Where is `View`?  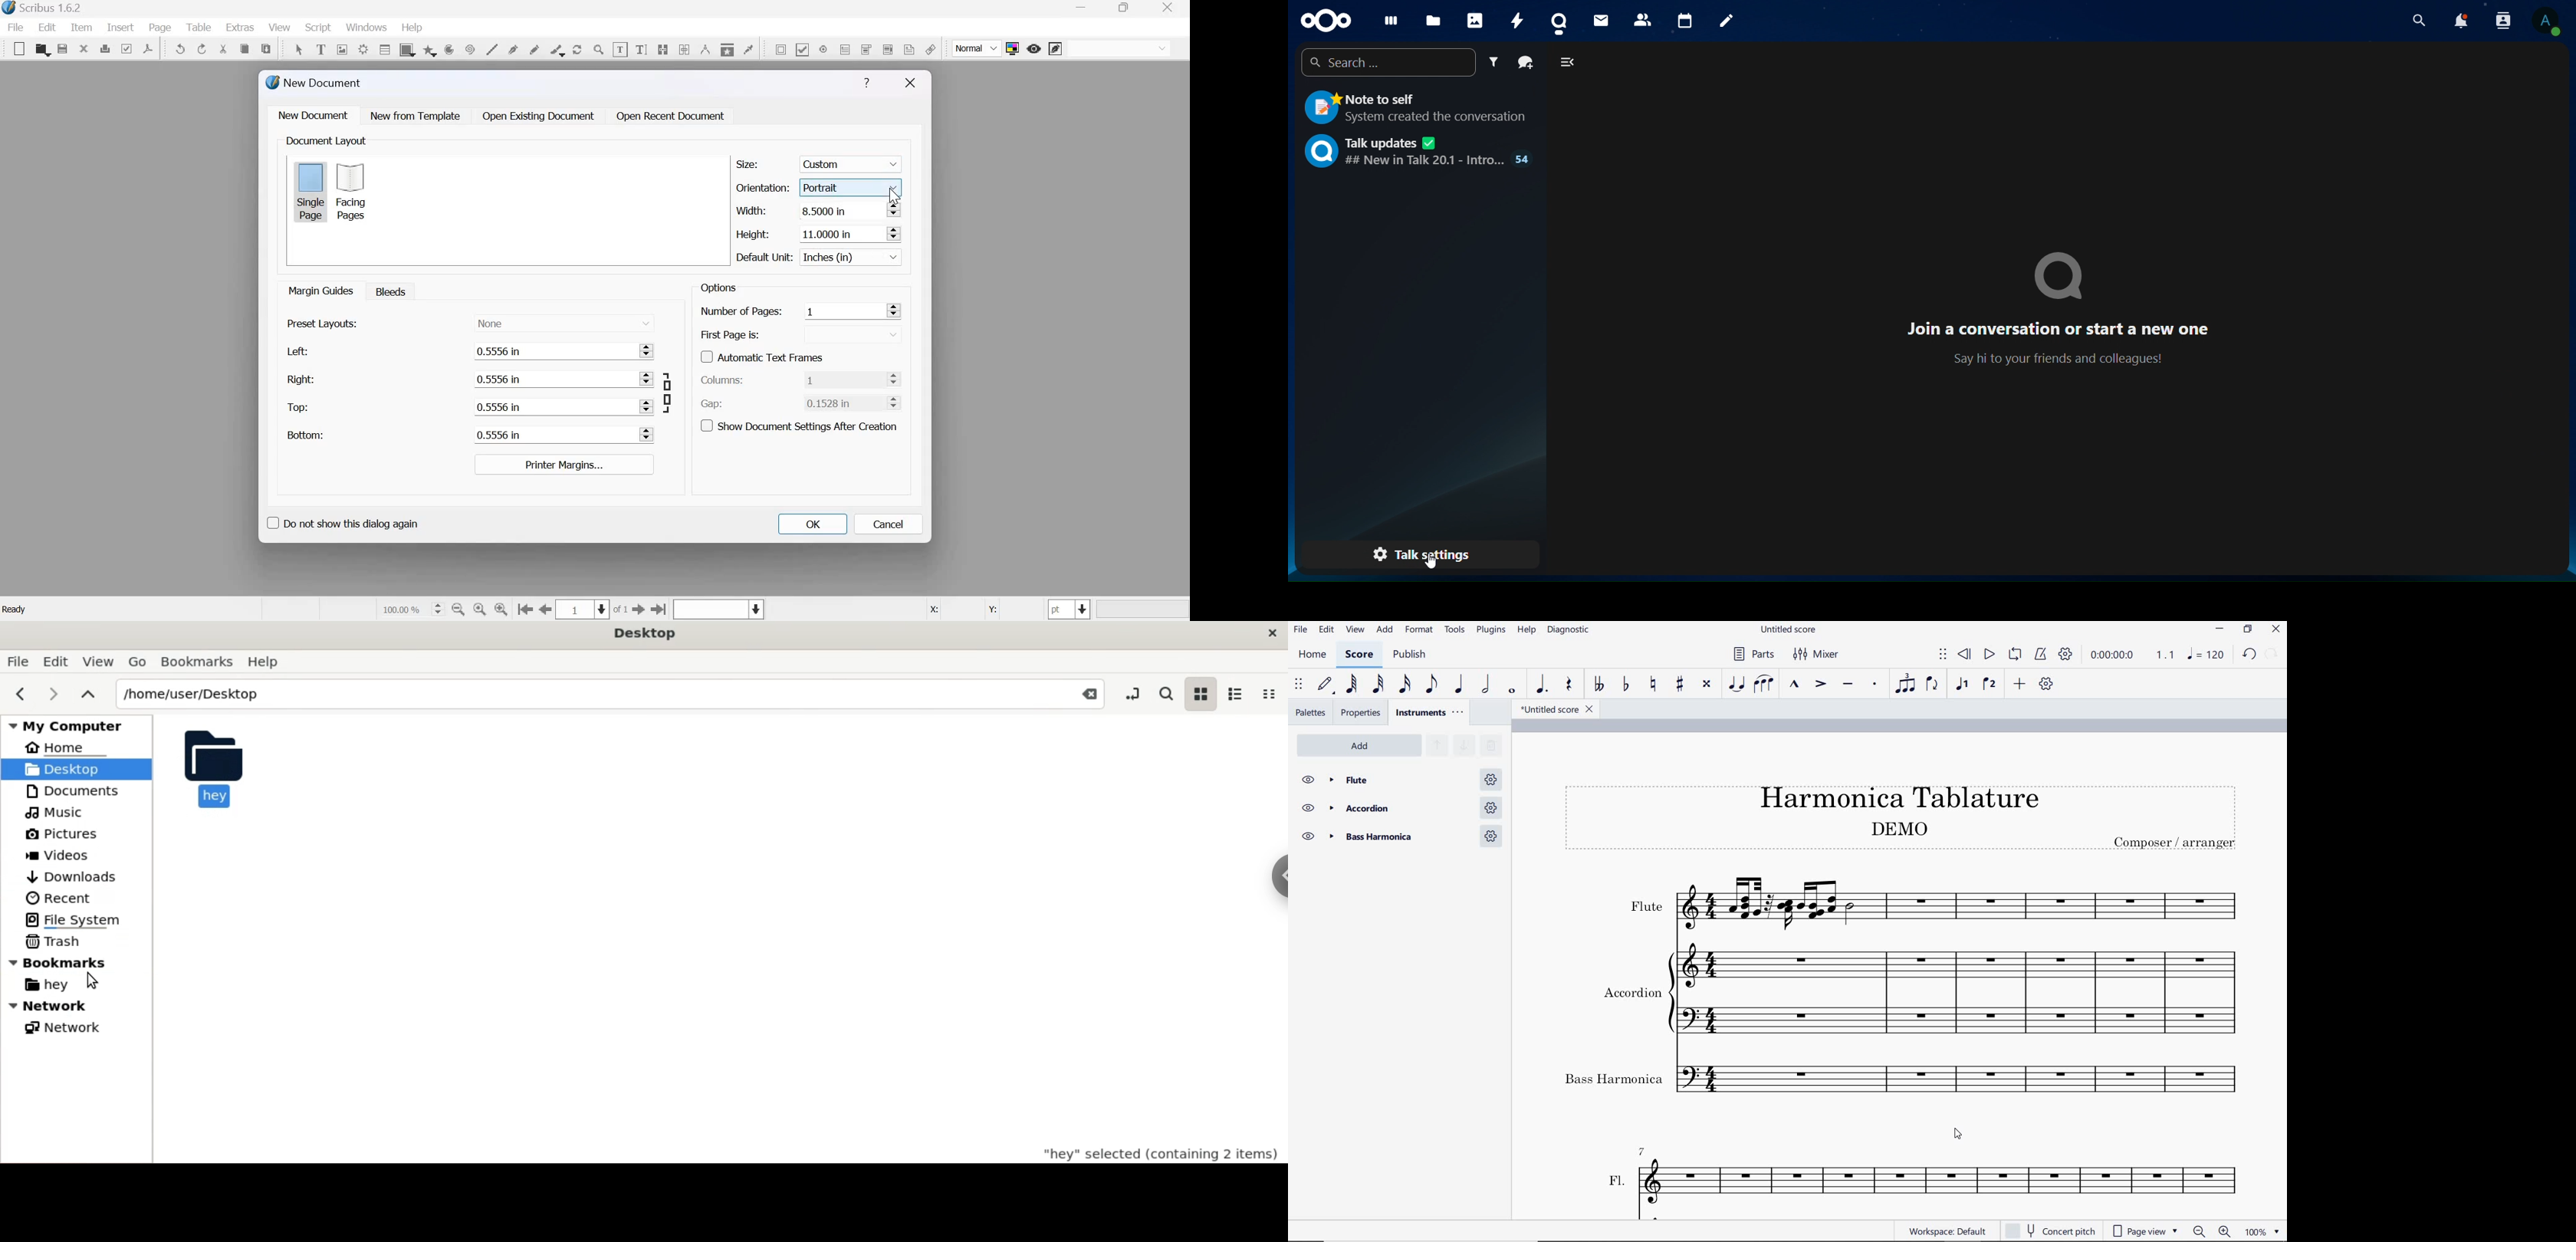
View is located at coordinates (281, 28).